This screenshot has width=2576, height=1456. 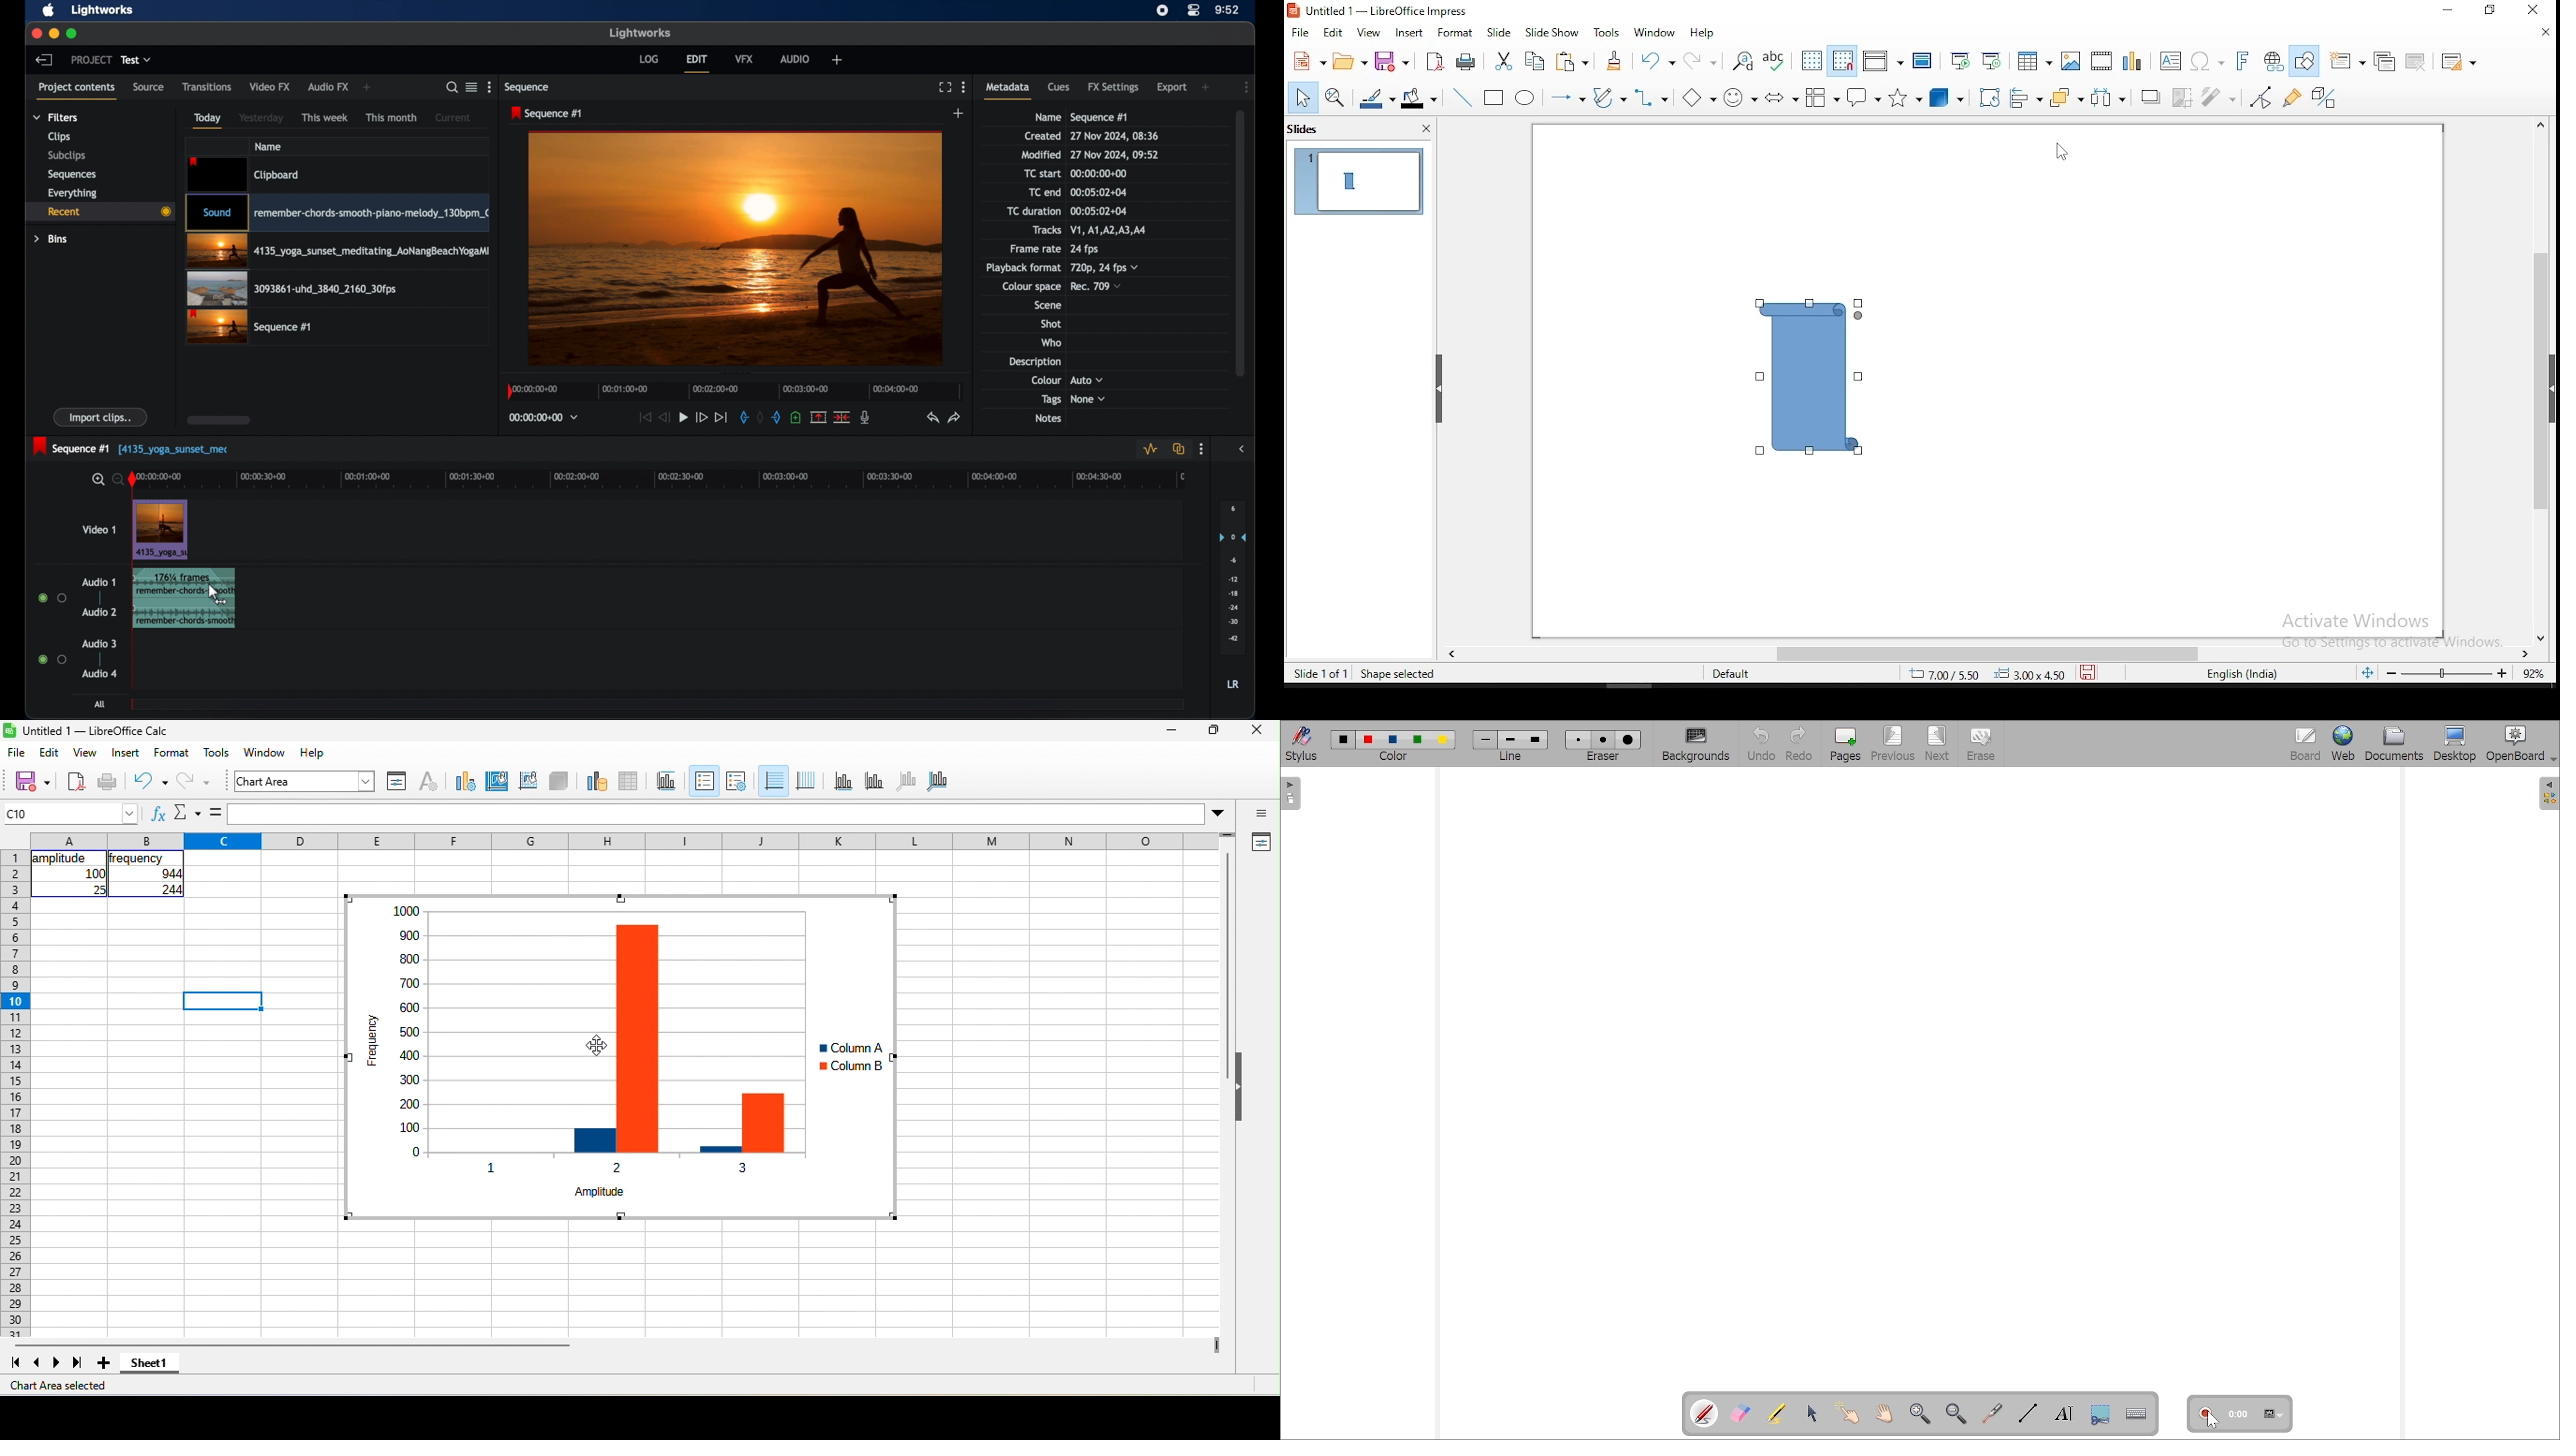 What do you see at coordinates (2233, 673) in the screenshot?
I see `englisg (india)` at bounding box center [2233, 673].